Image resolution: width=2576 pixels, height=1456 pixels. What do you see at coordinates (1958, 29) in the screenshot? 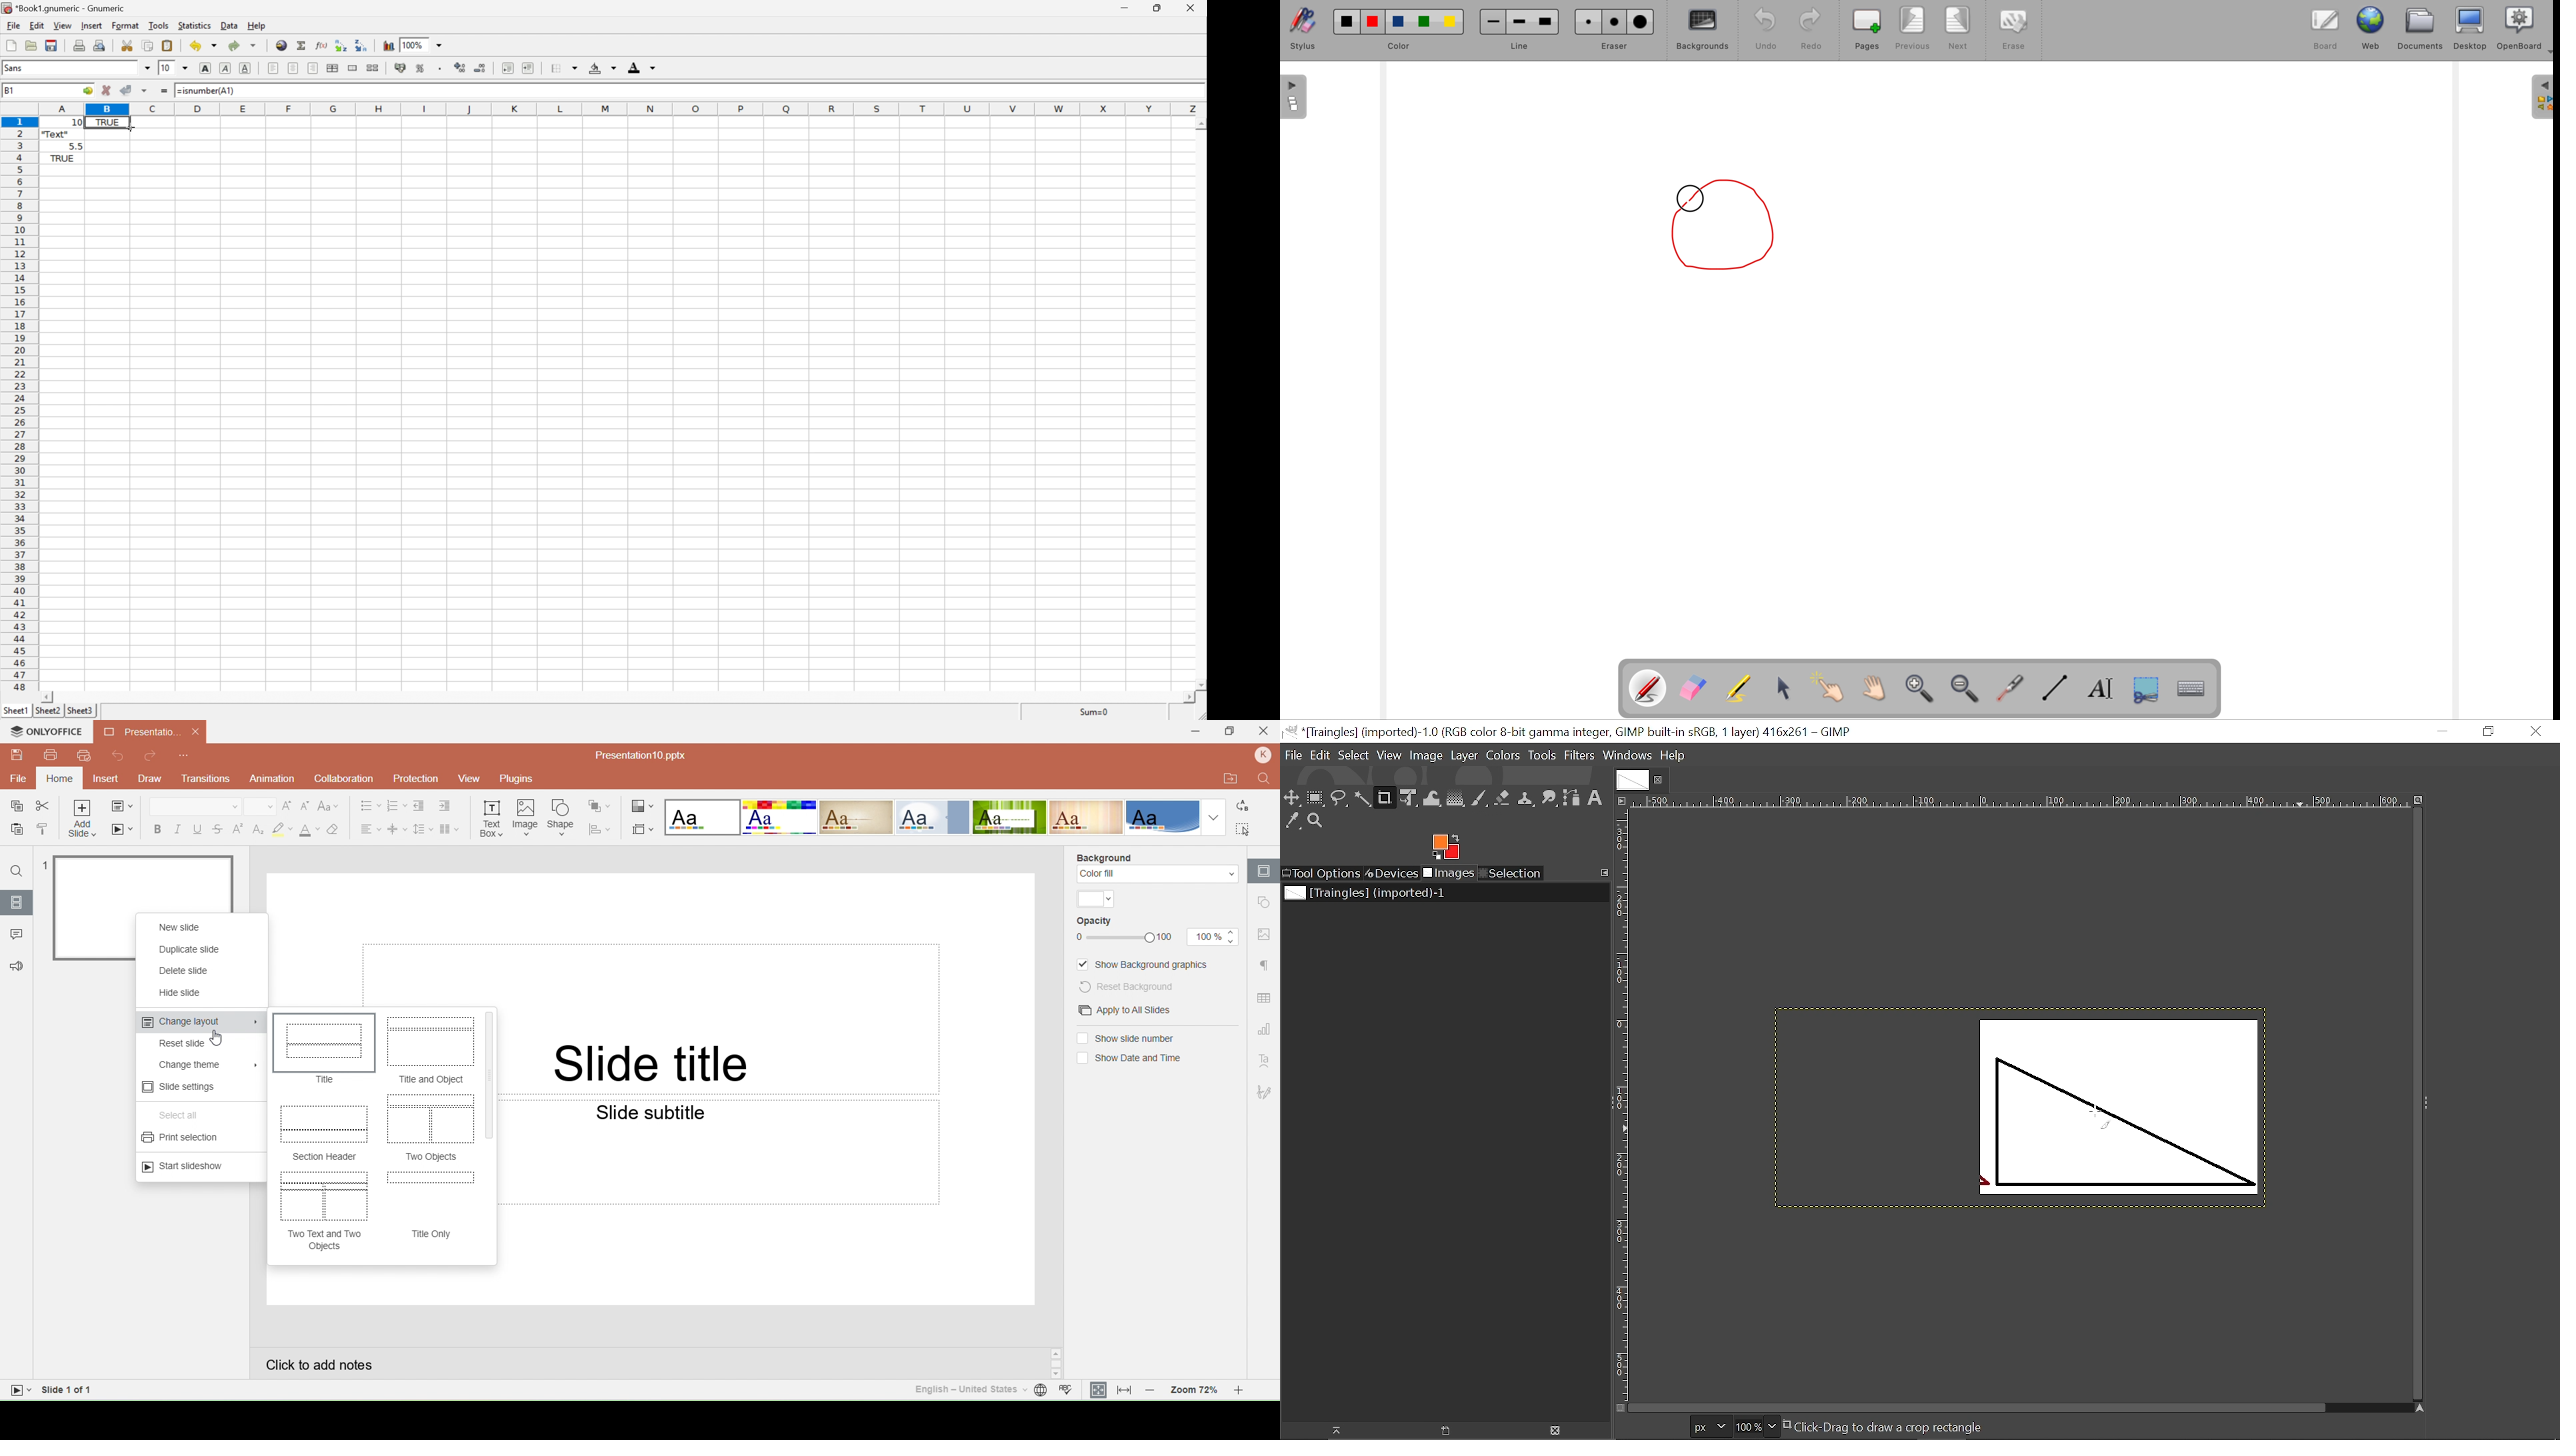
I see `next` at bounding box center [1958, 29].